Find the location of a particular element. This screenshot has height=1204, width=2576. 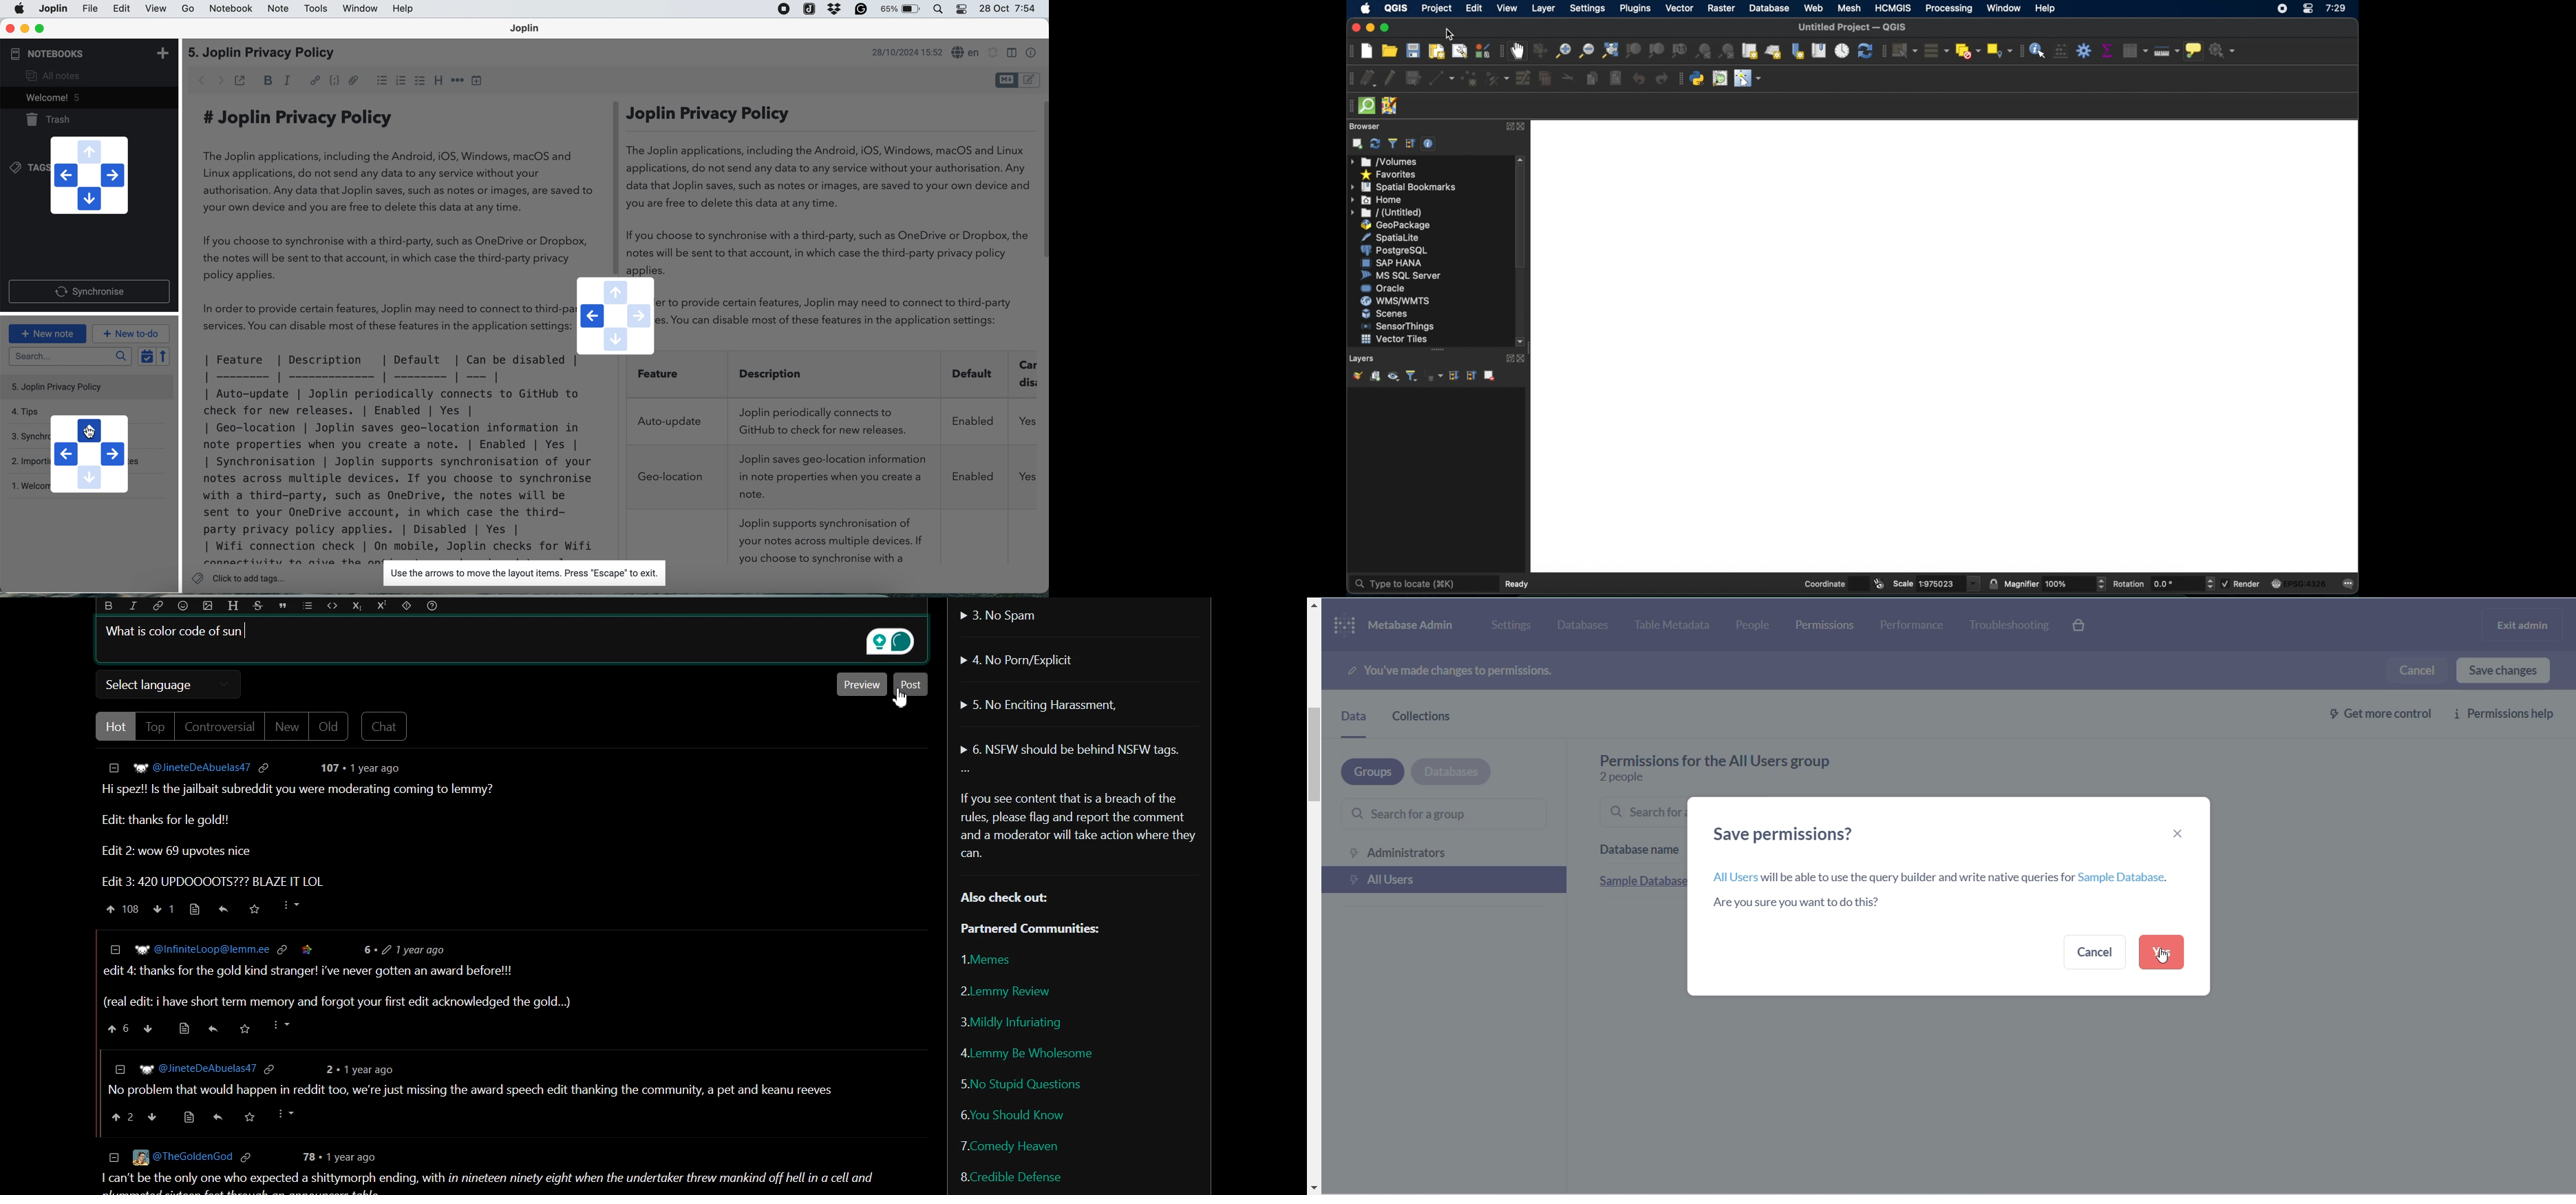

Hyperlink is located at coordinates (159, 606).